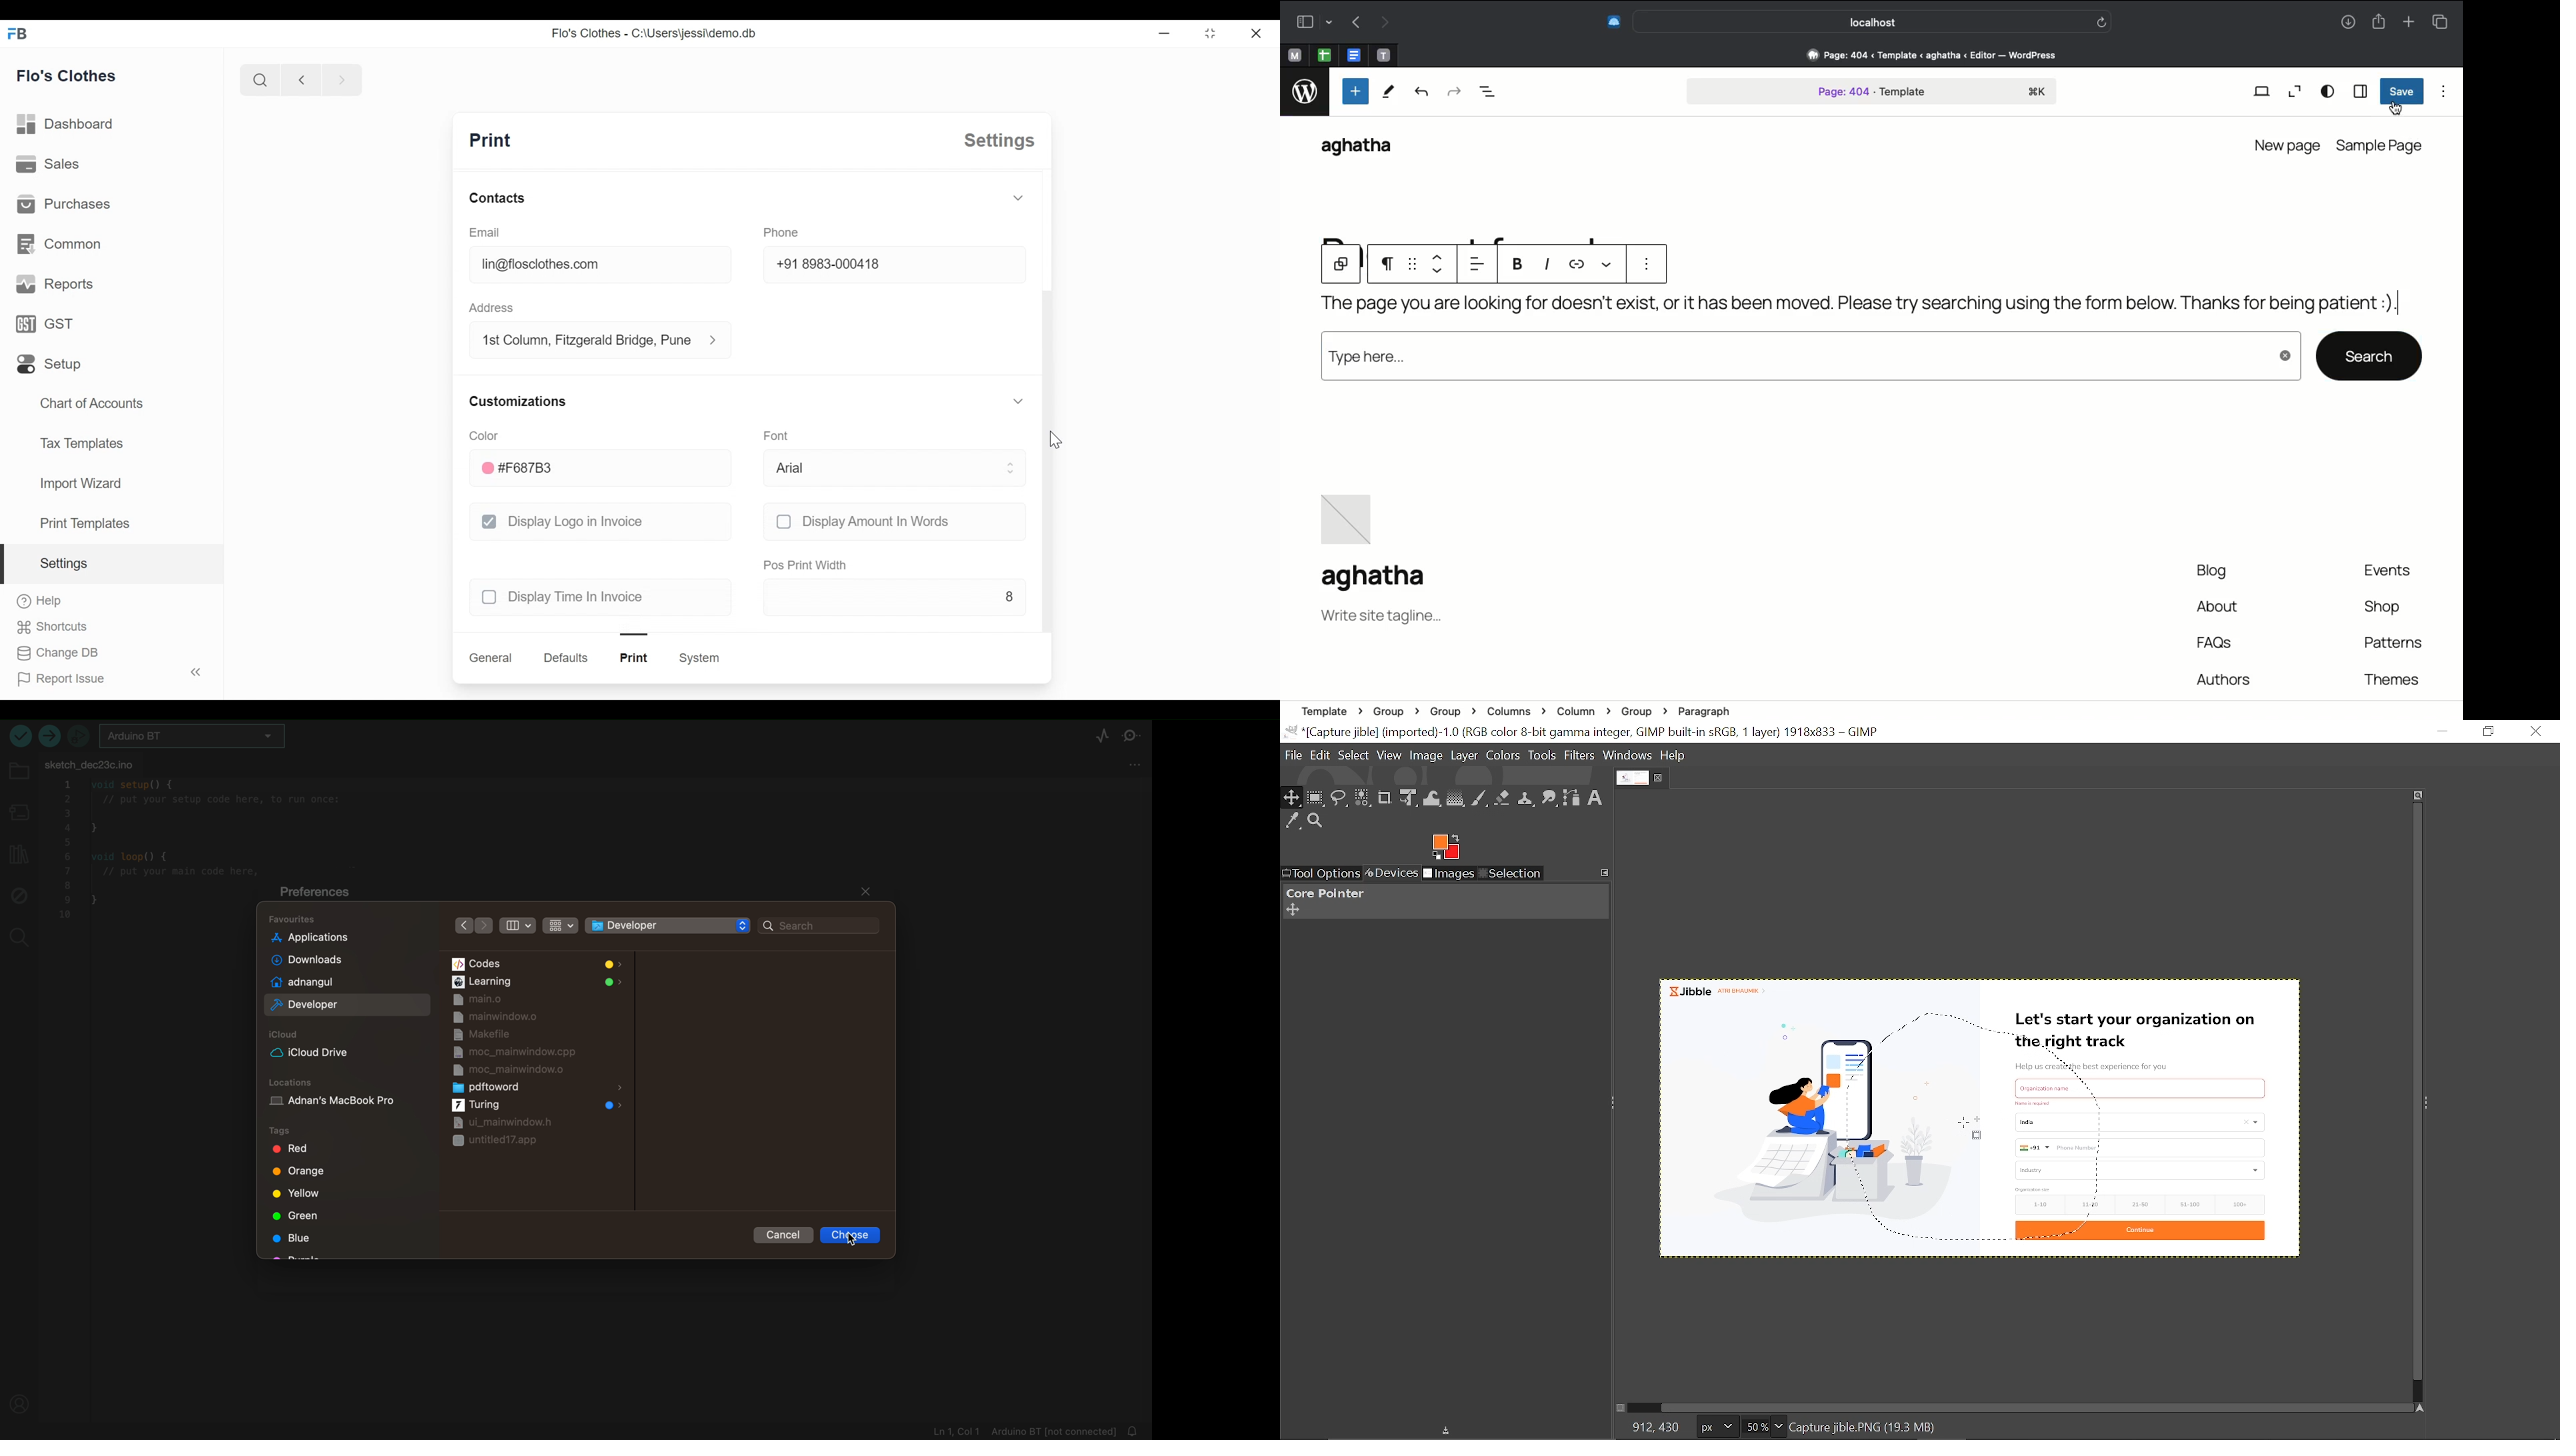  Describe the element at coordinates (197, 672) in the screenshot. I see `toggle sidebar` at that location.